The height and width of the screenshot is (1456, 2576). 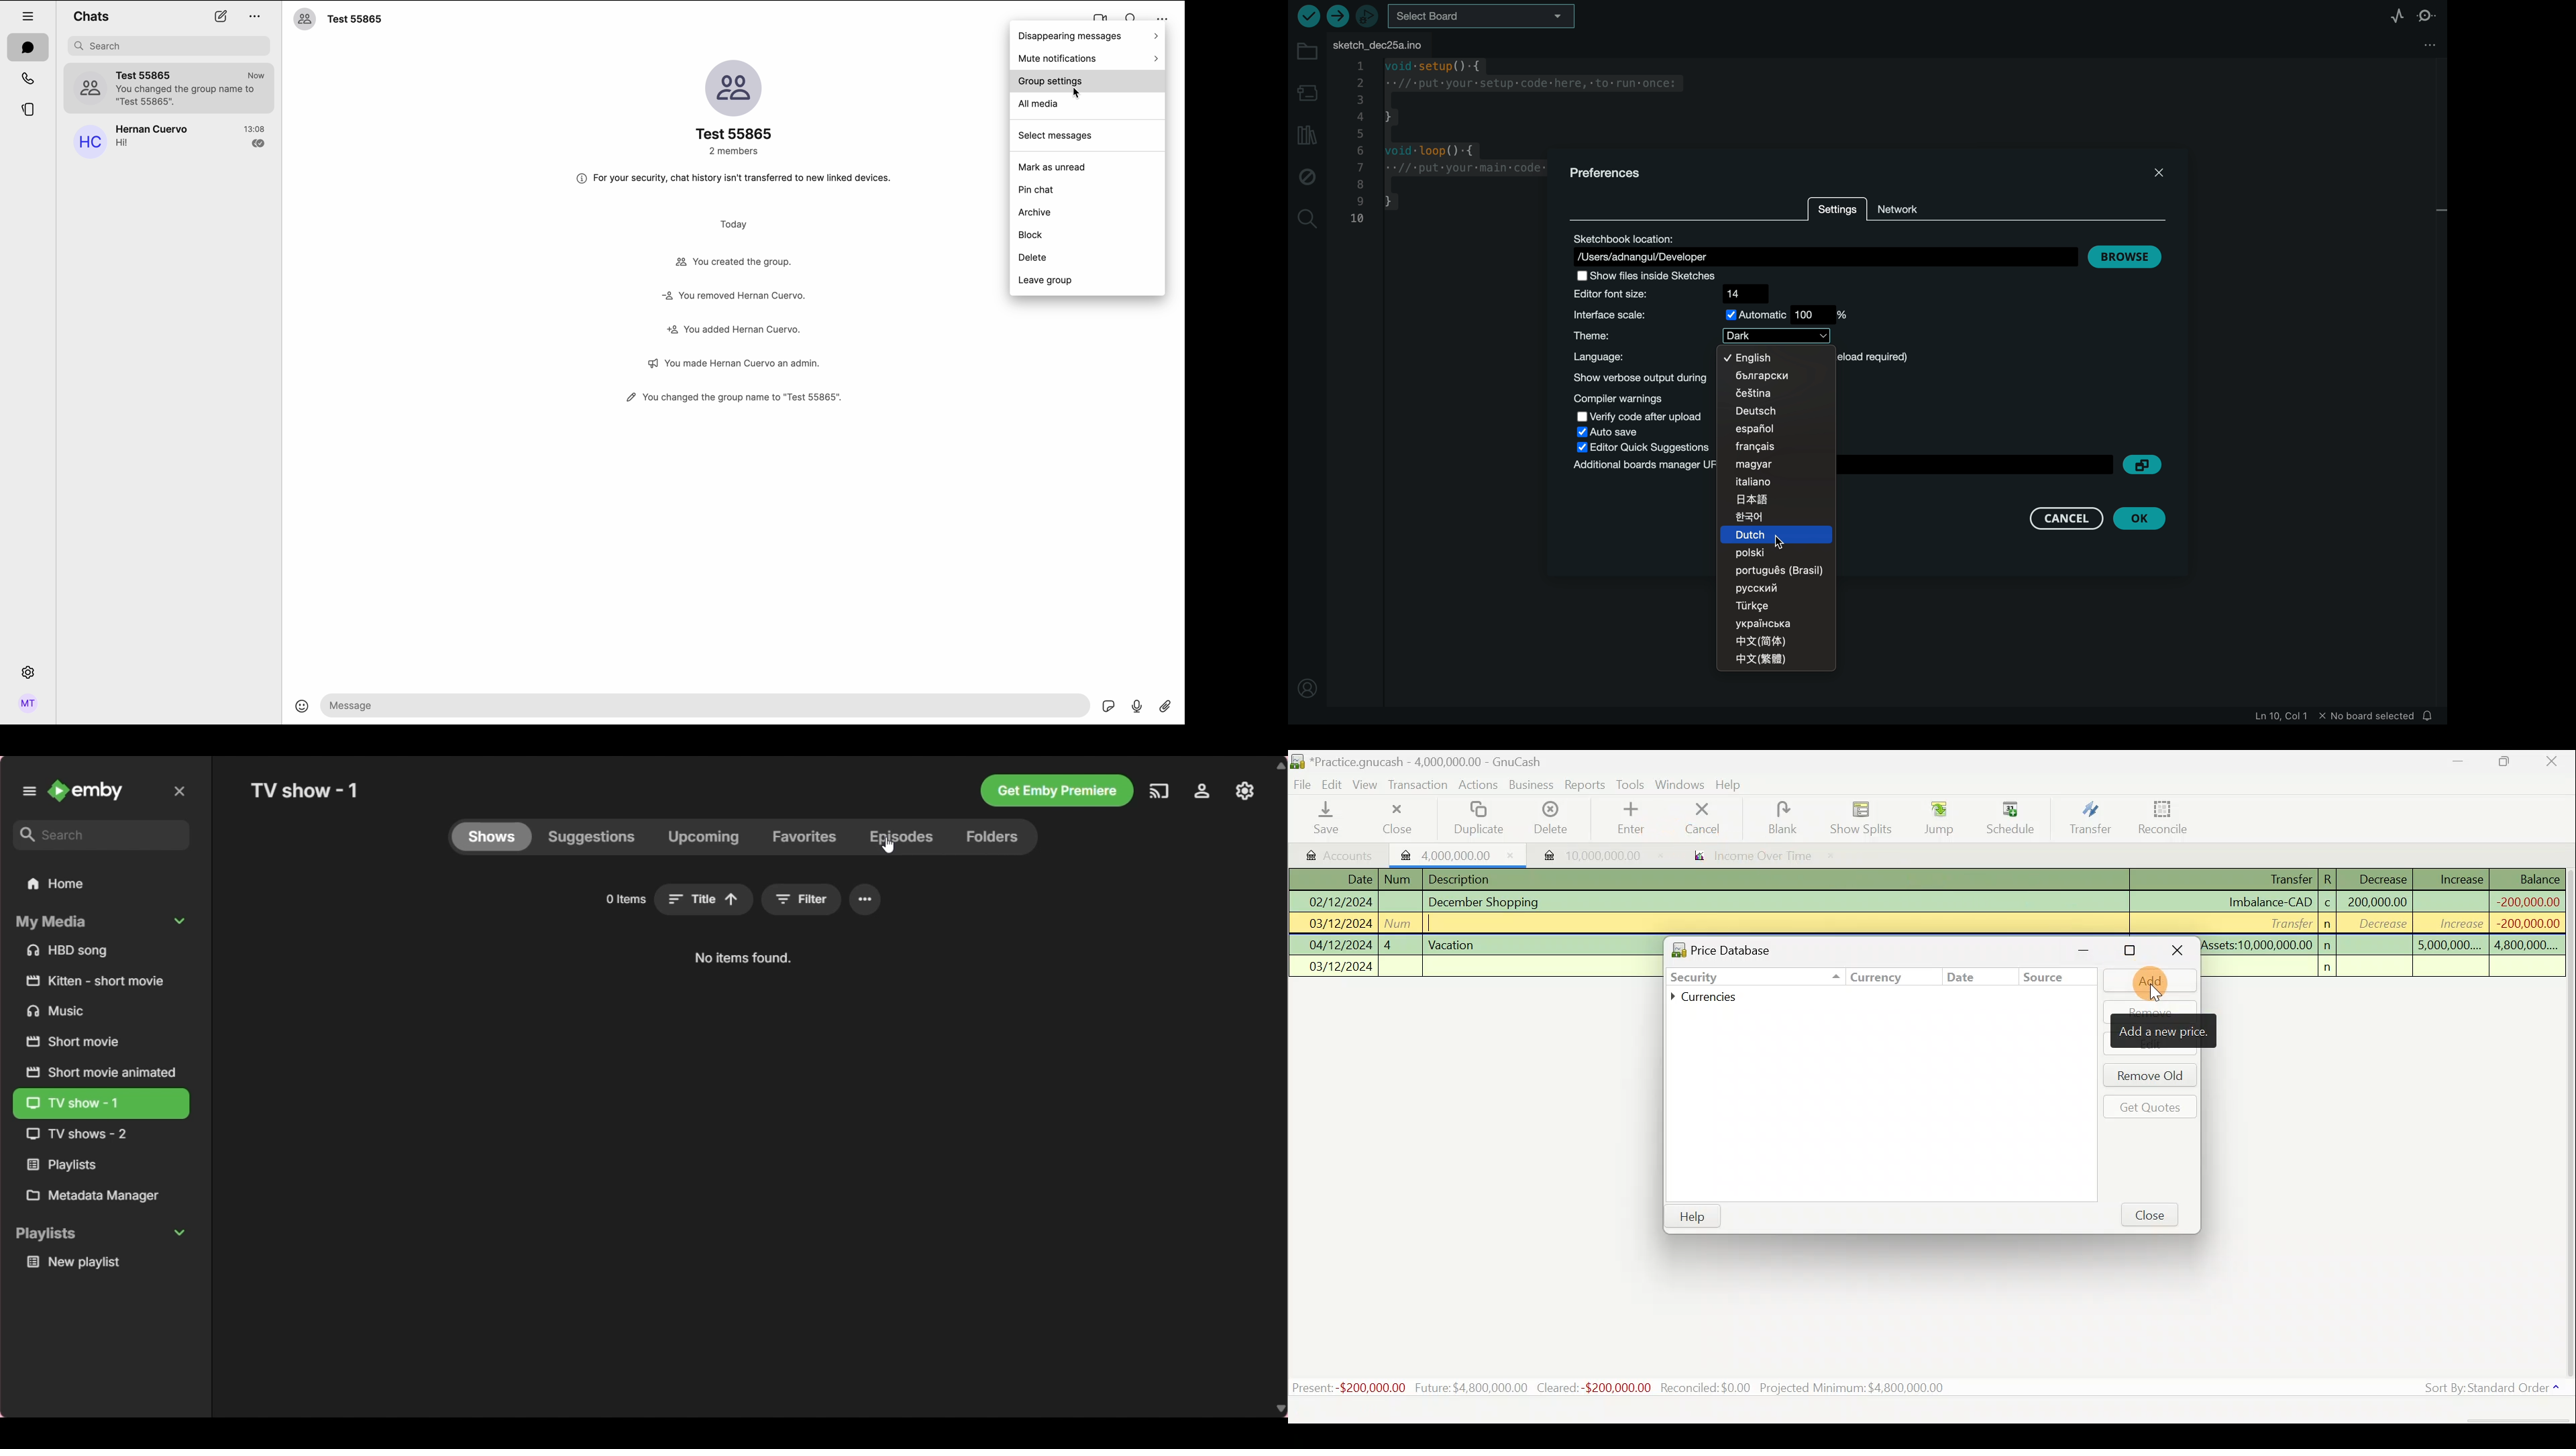 I want to click on More settings, so click(x=865, y=900).